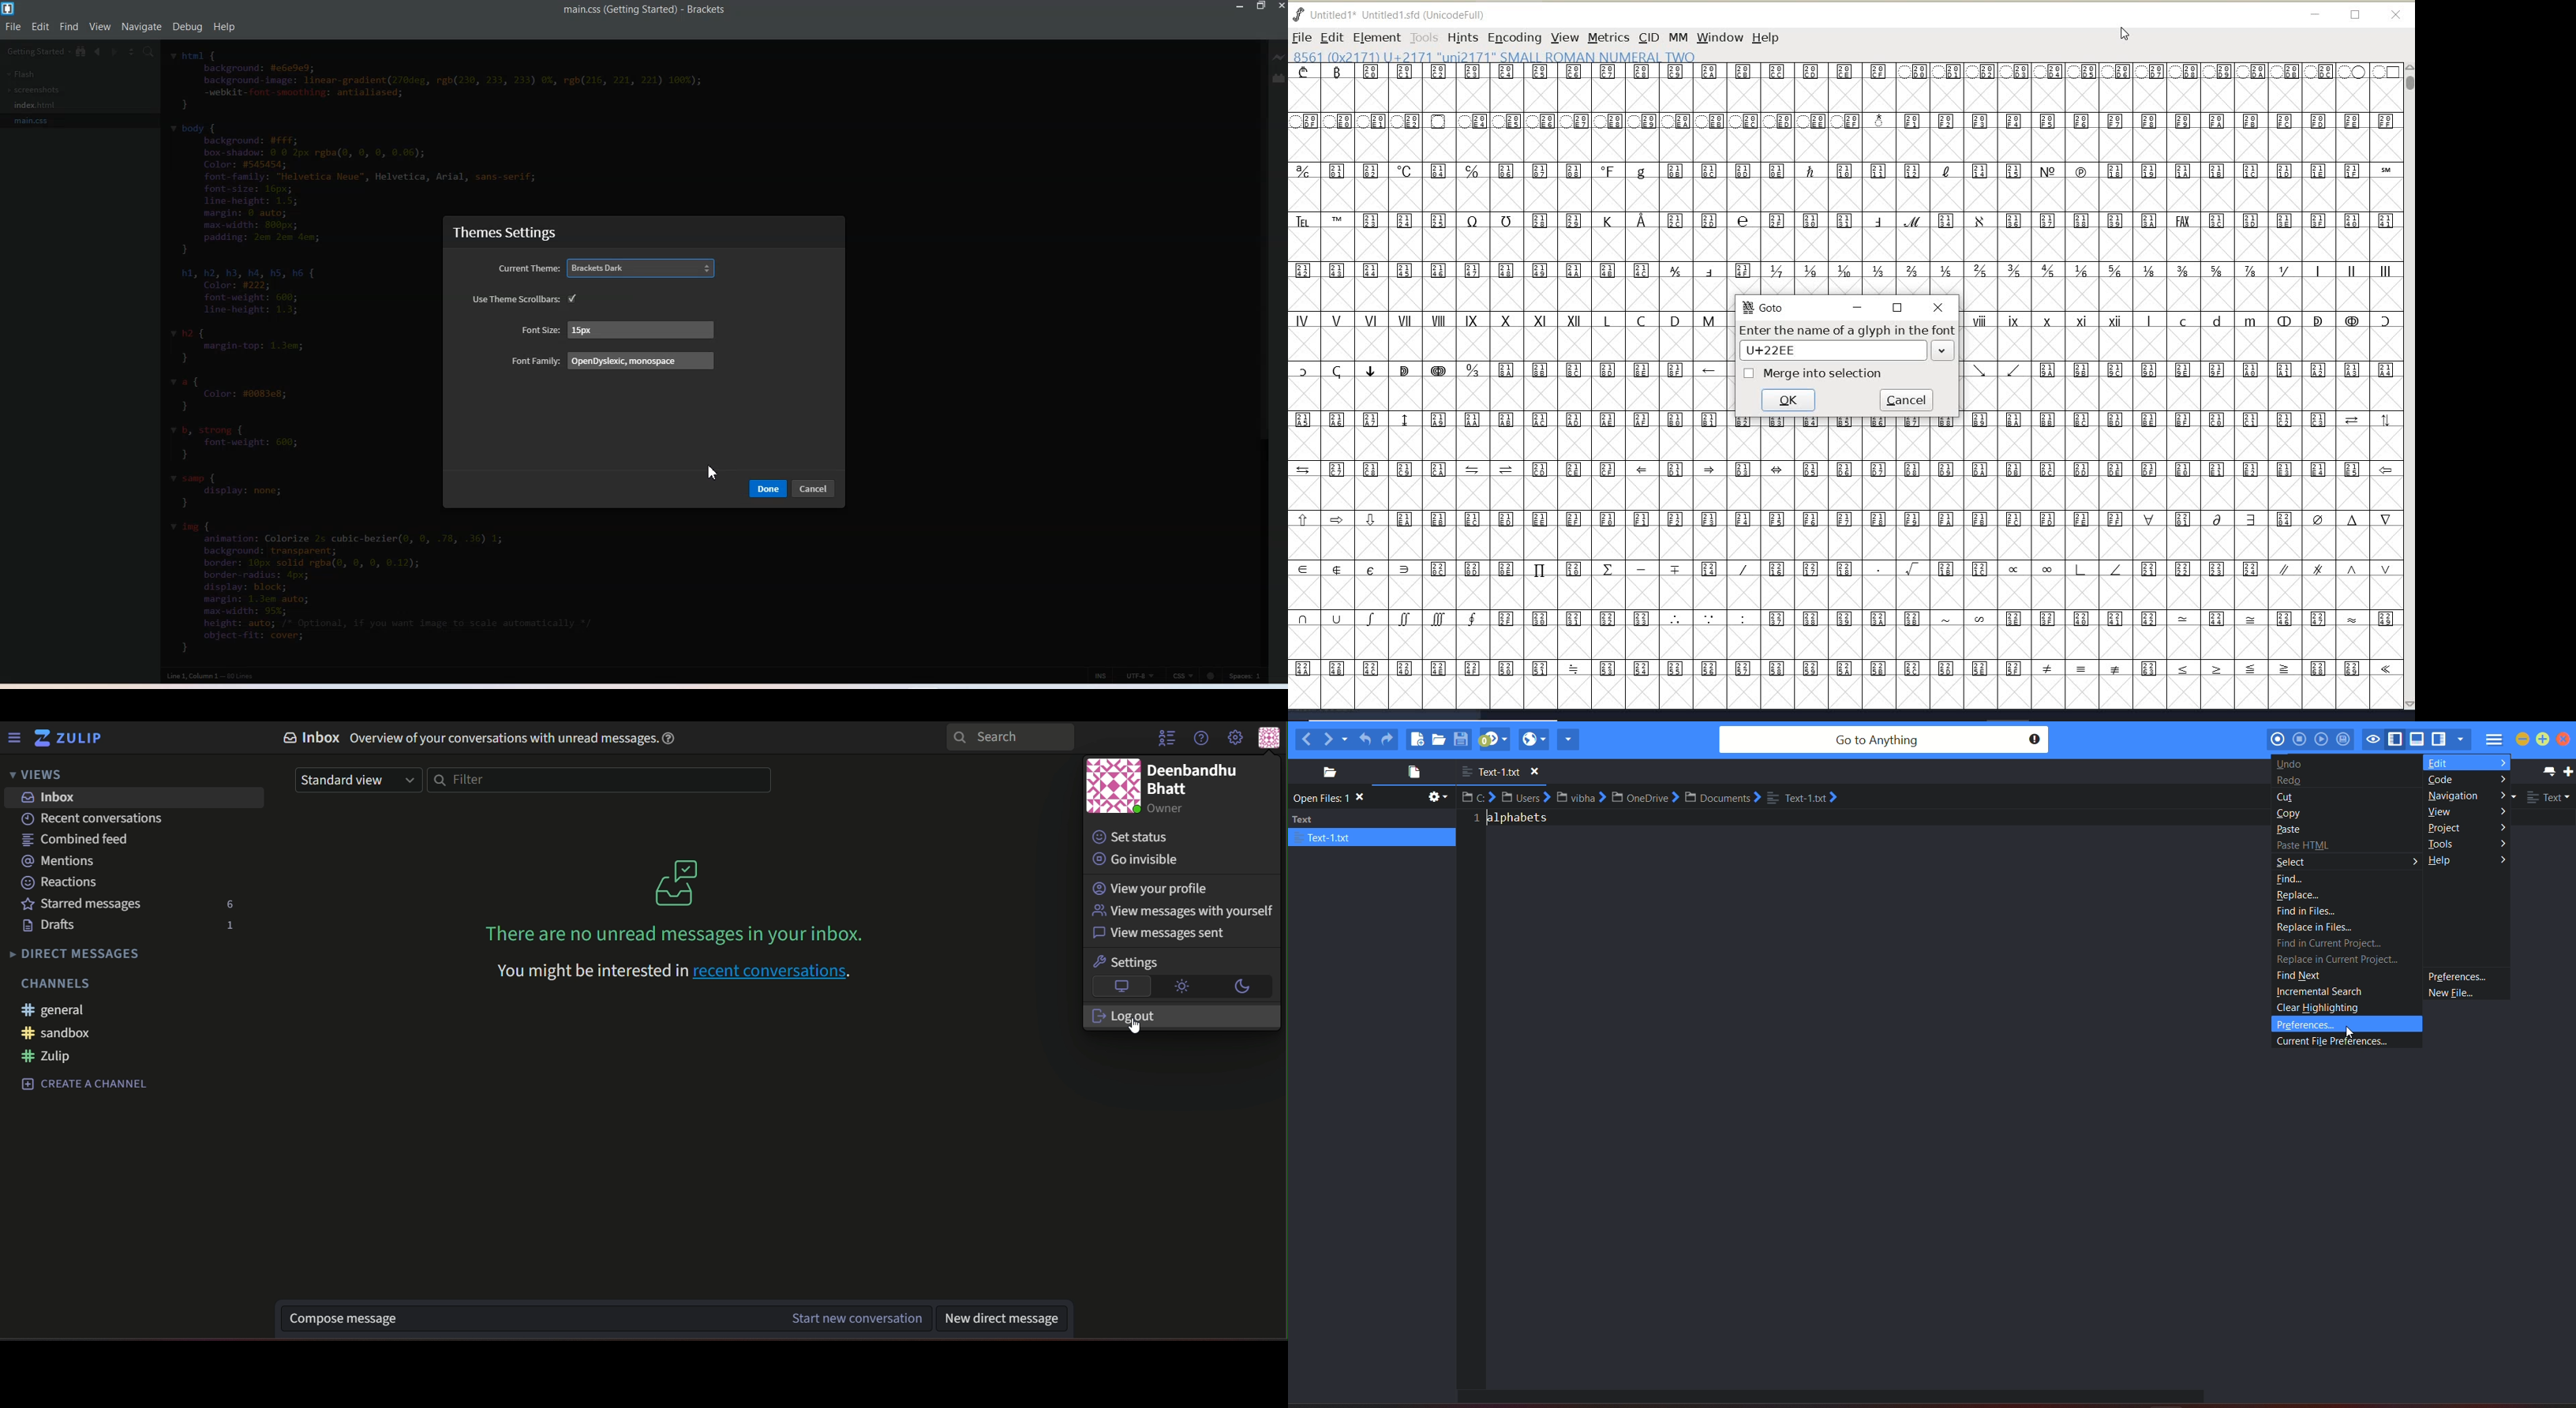  I want to click on brightness, so click(1183, 986).